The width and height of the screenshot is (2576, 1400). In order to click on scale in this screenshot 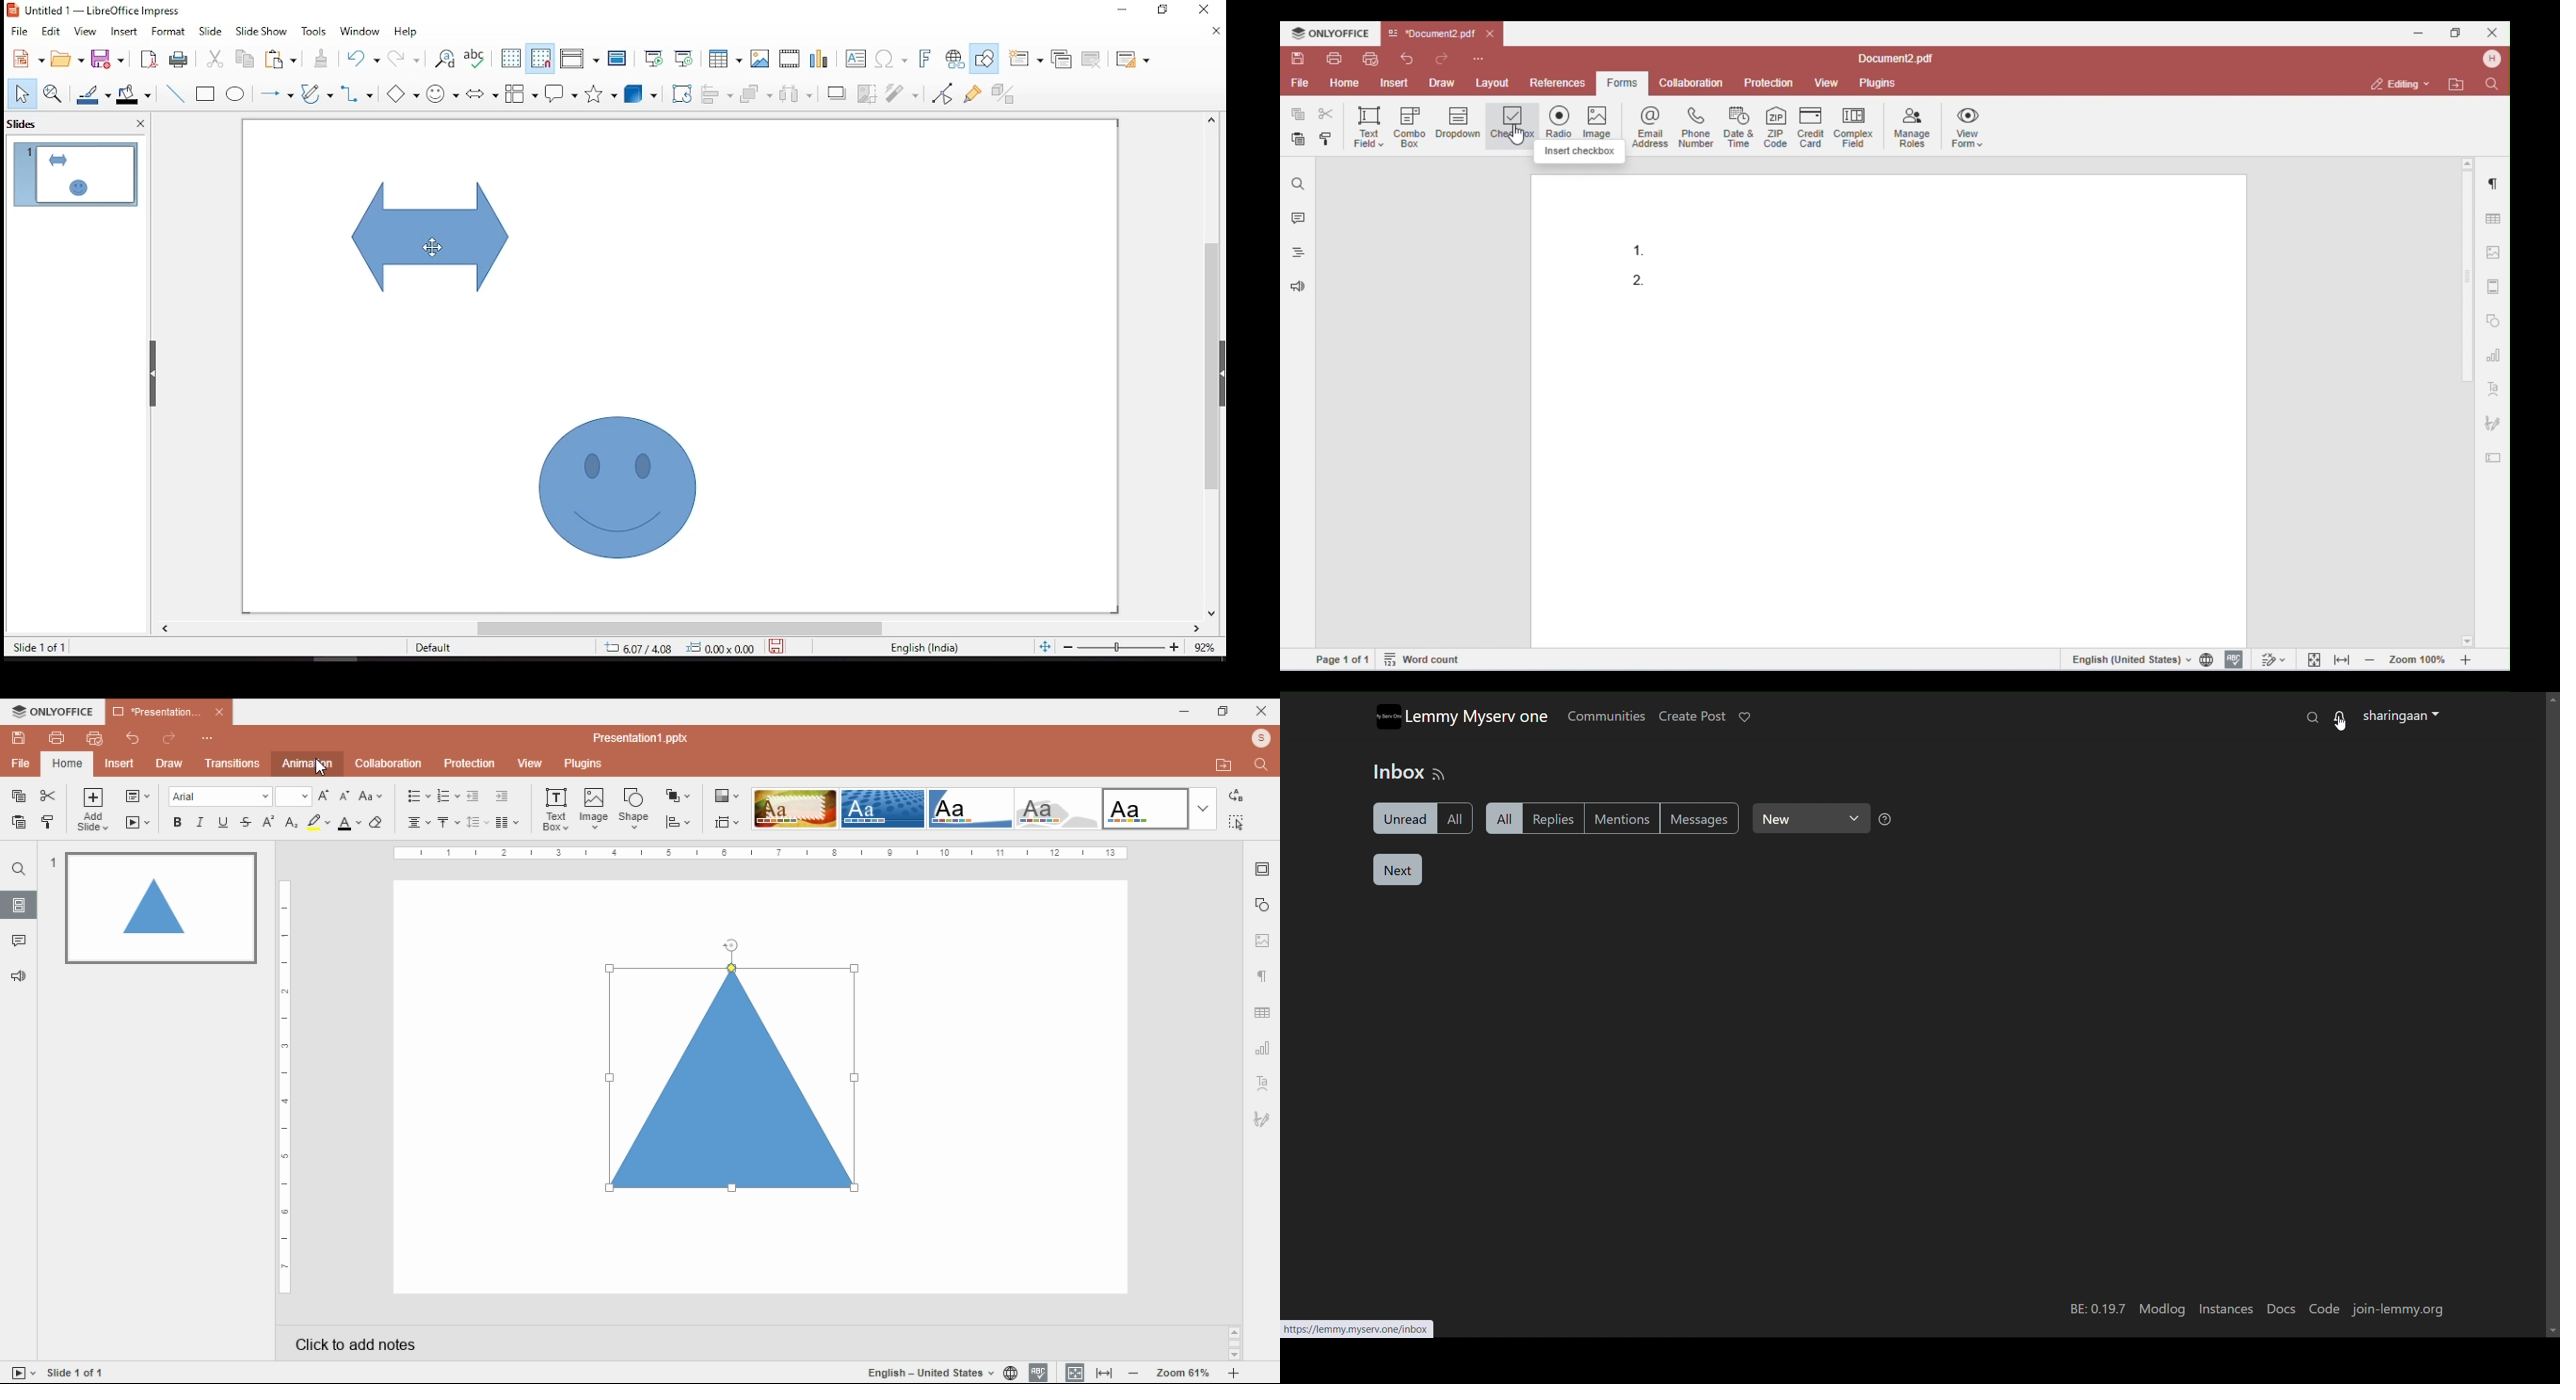, I will do `click(761, 852)`.